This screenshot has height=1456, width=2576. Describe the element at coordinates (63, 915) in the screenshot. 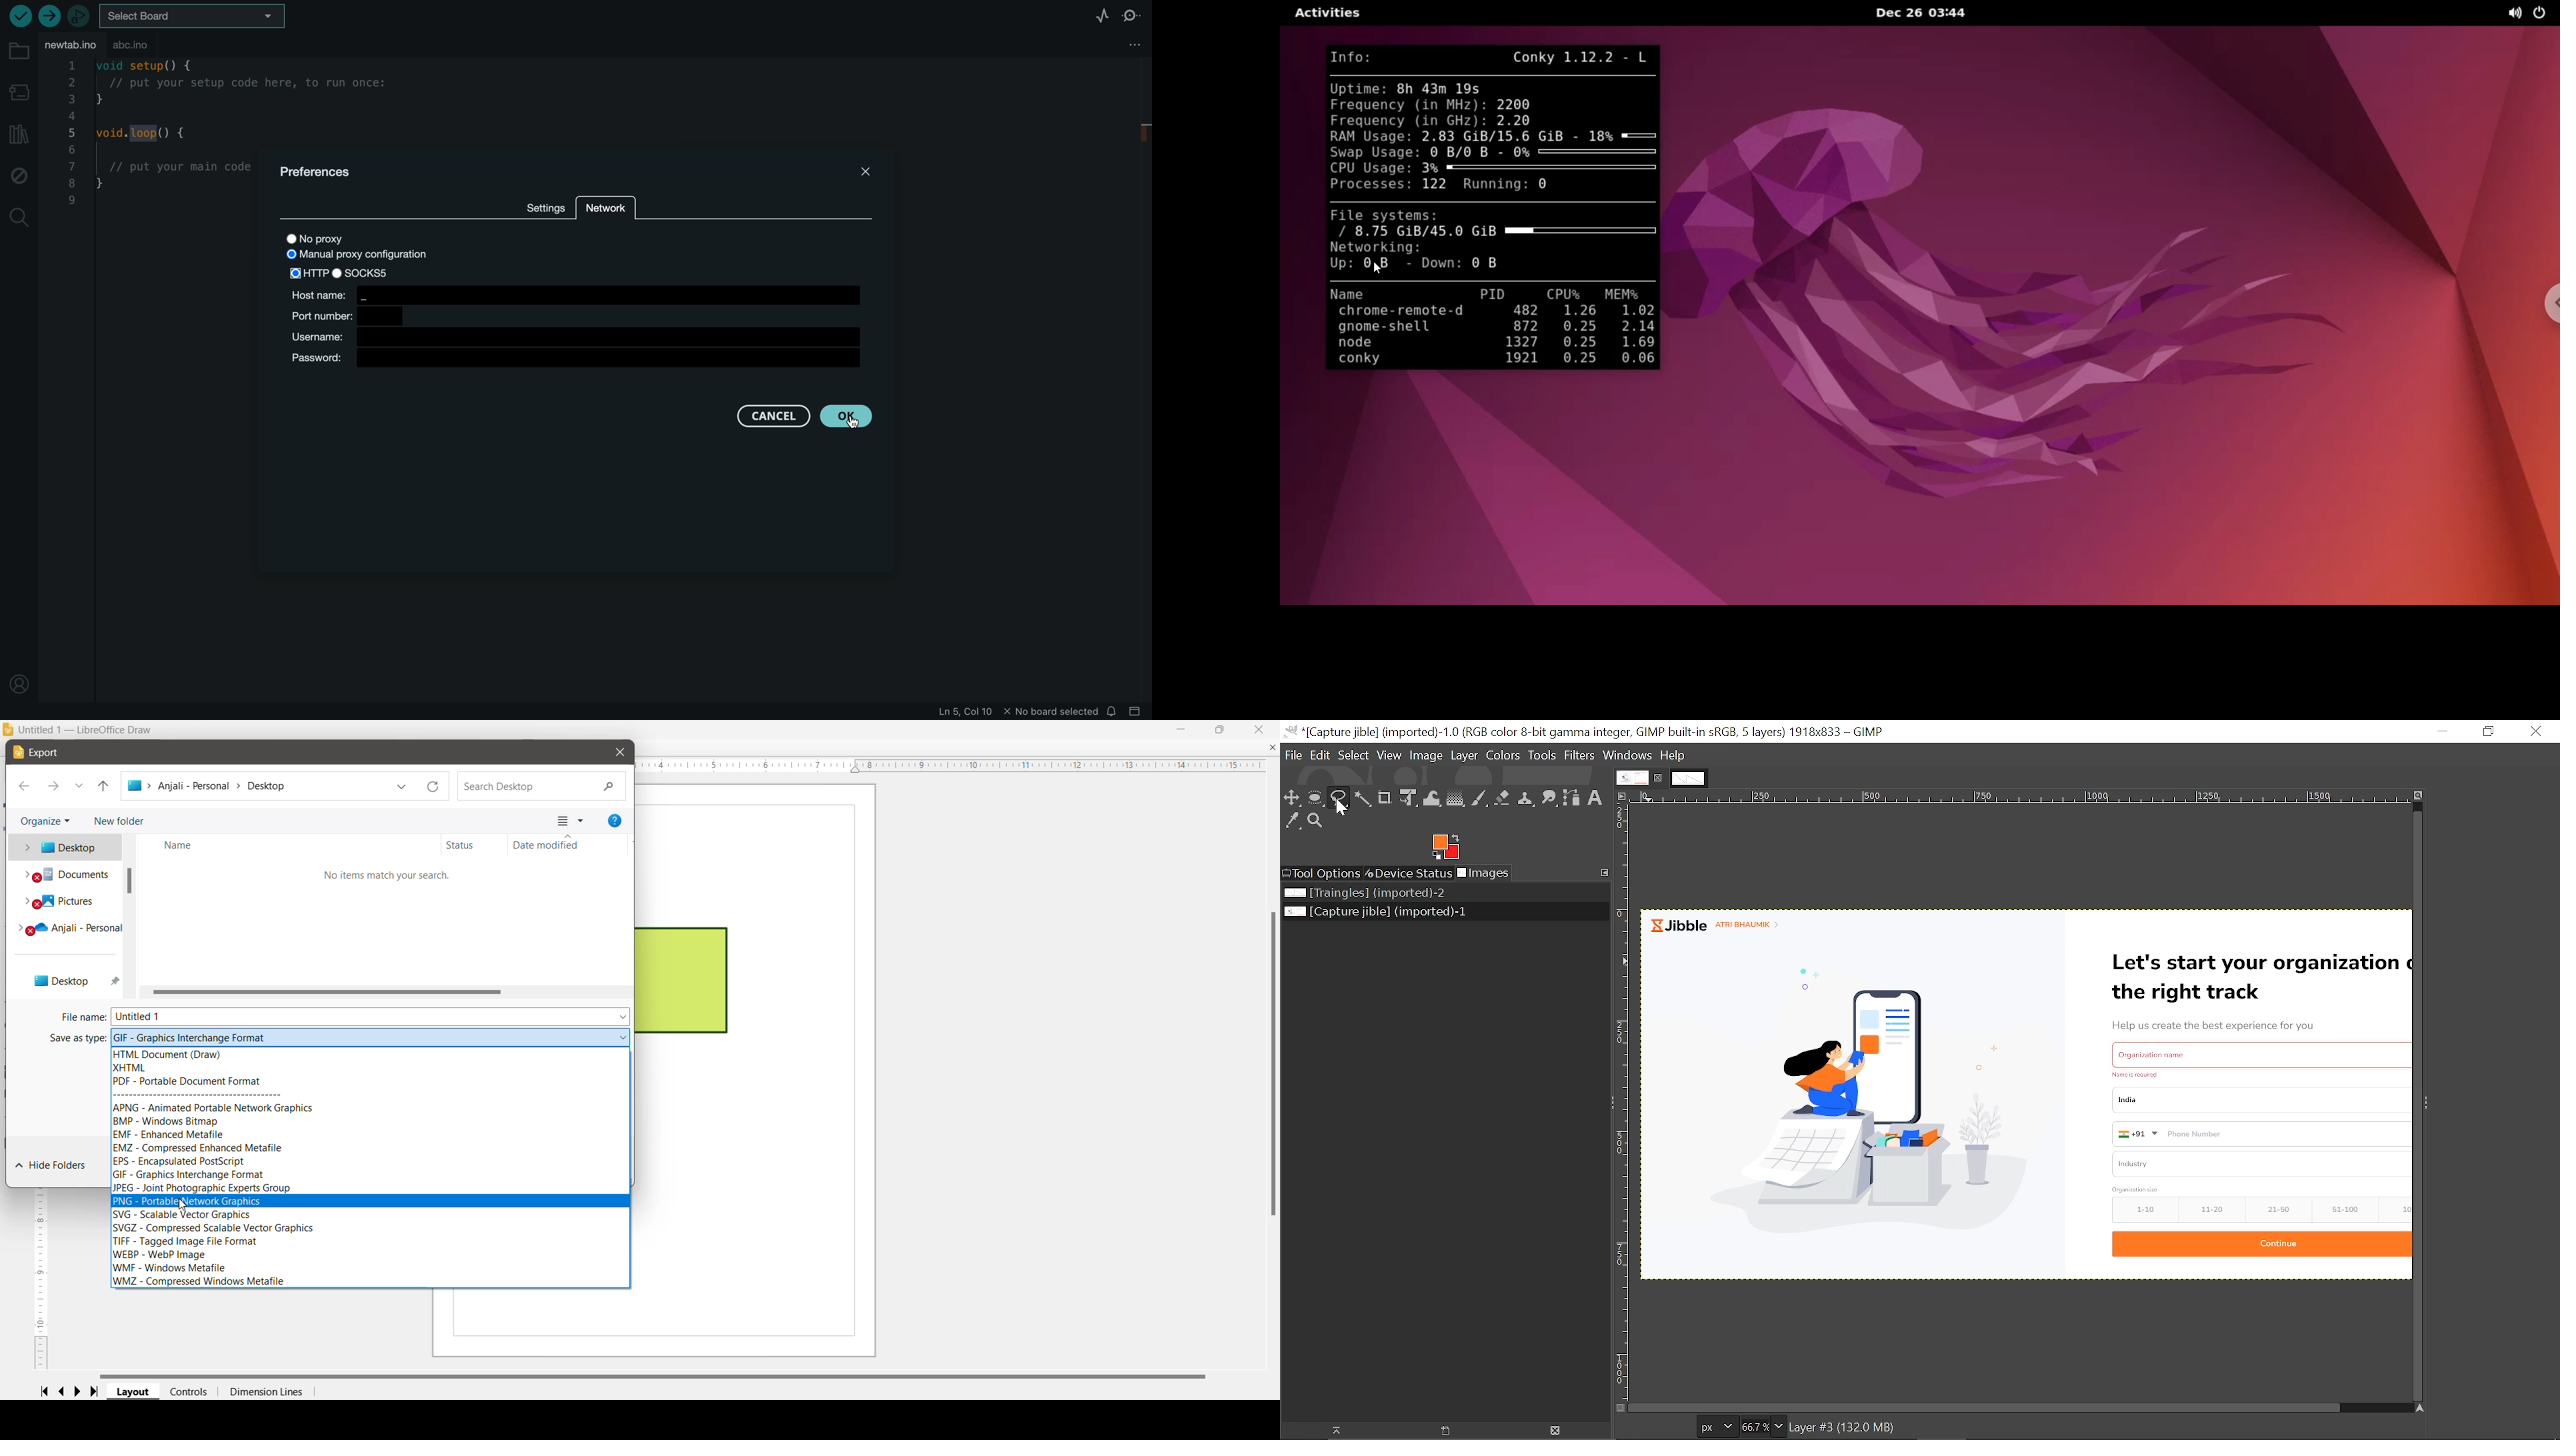

I see `System locations` at that location.